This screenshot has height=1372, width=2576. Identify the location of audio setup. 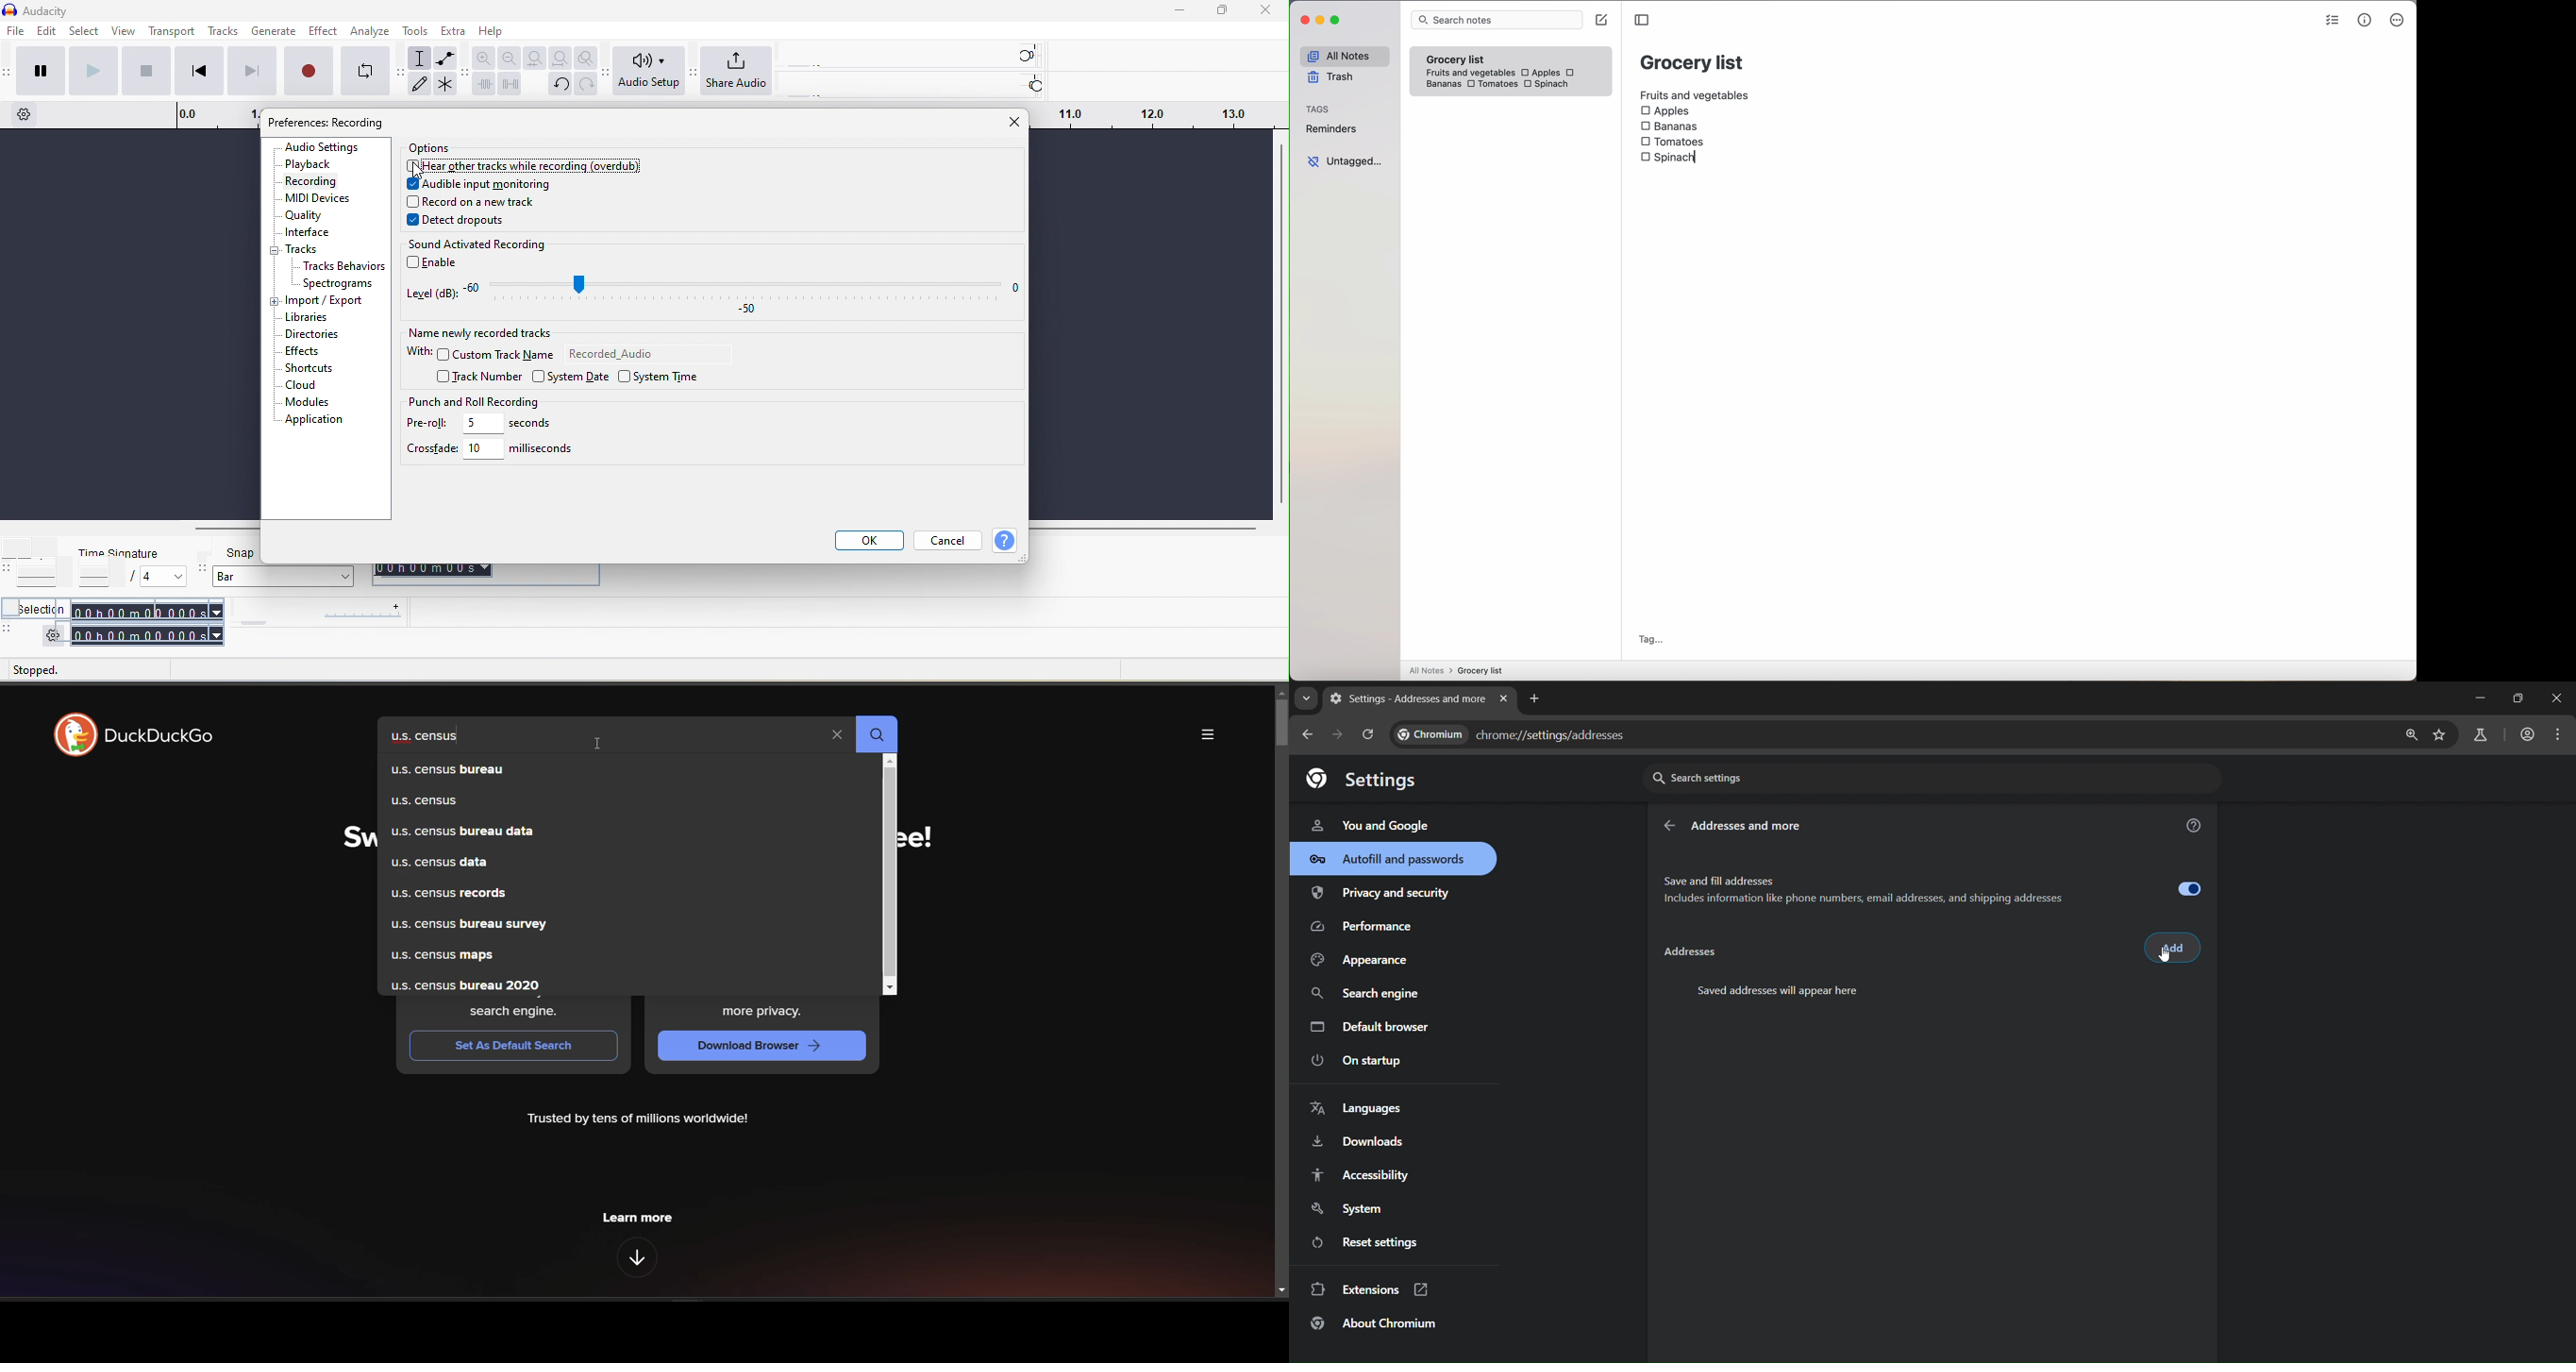
(650, 70).